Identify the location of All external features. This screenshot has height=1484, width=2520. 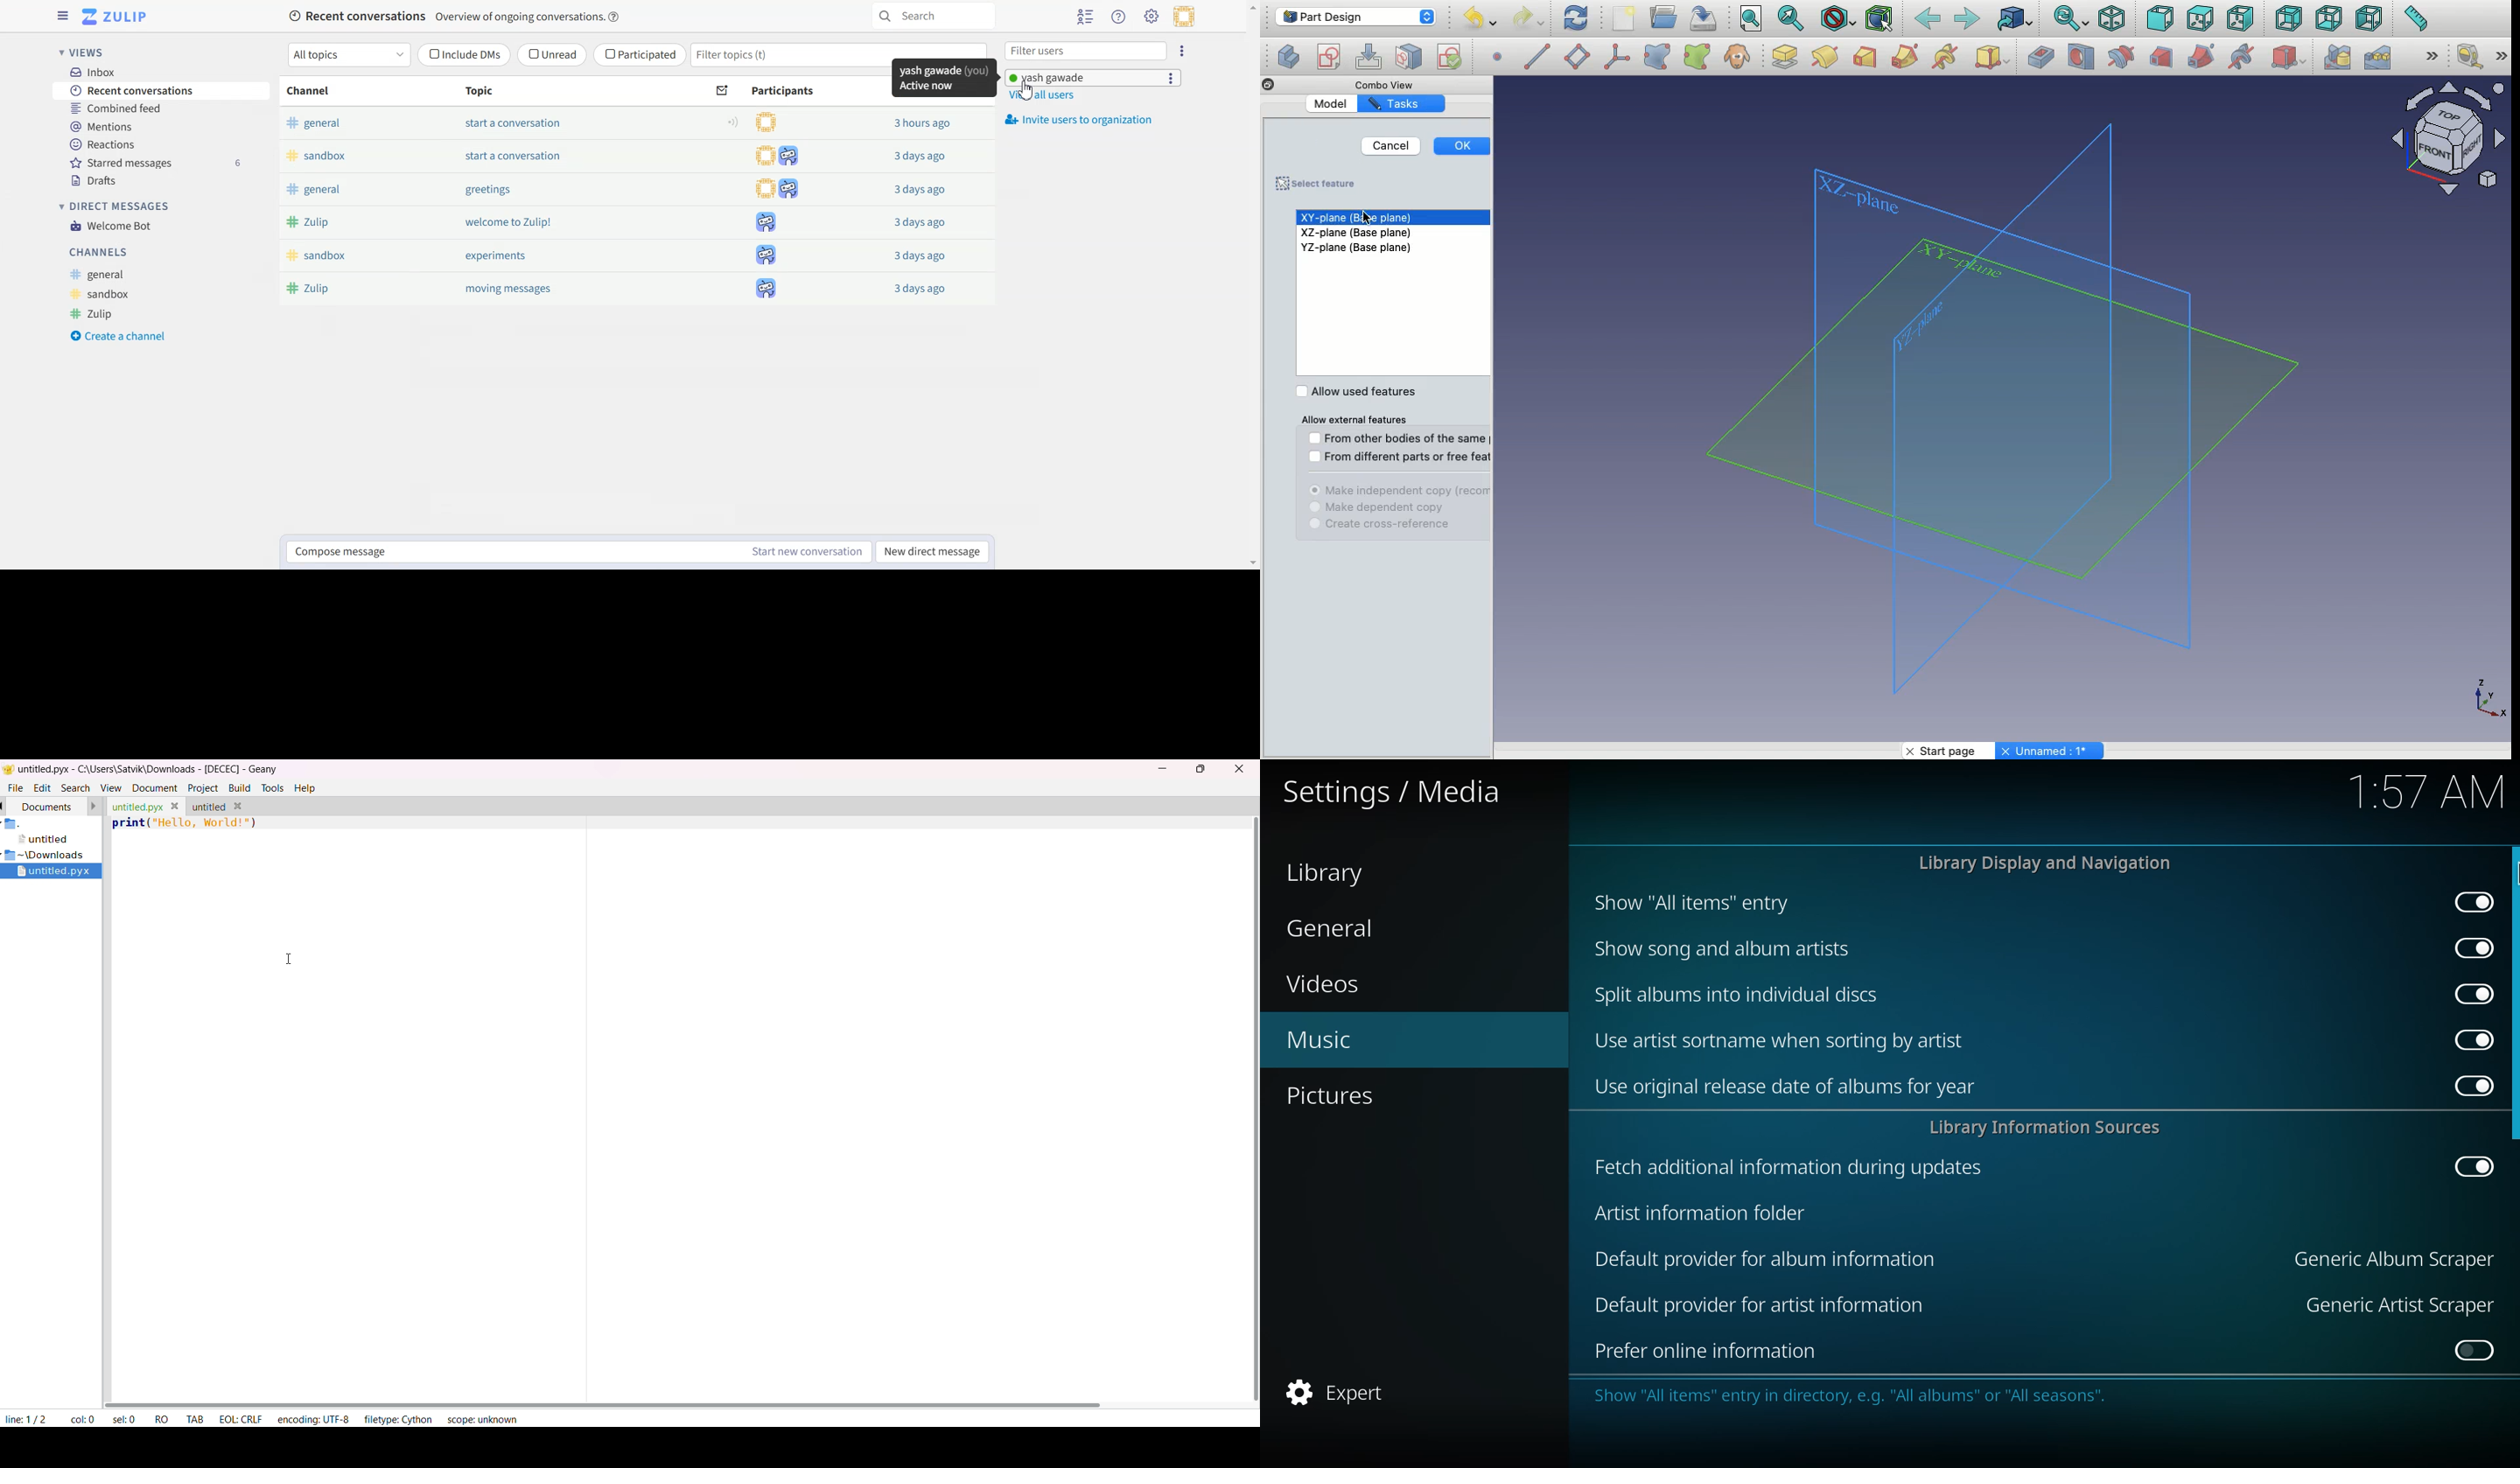
(1352, 418).